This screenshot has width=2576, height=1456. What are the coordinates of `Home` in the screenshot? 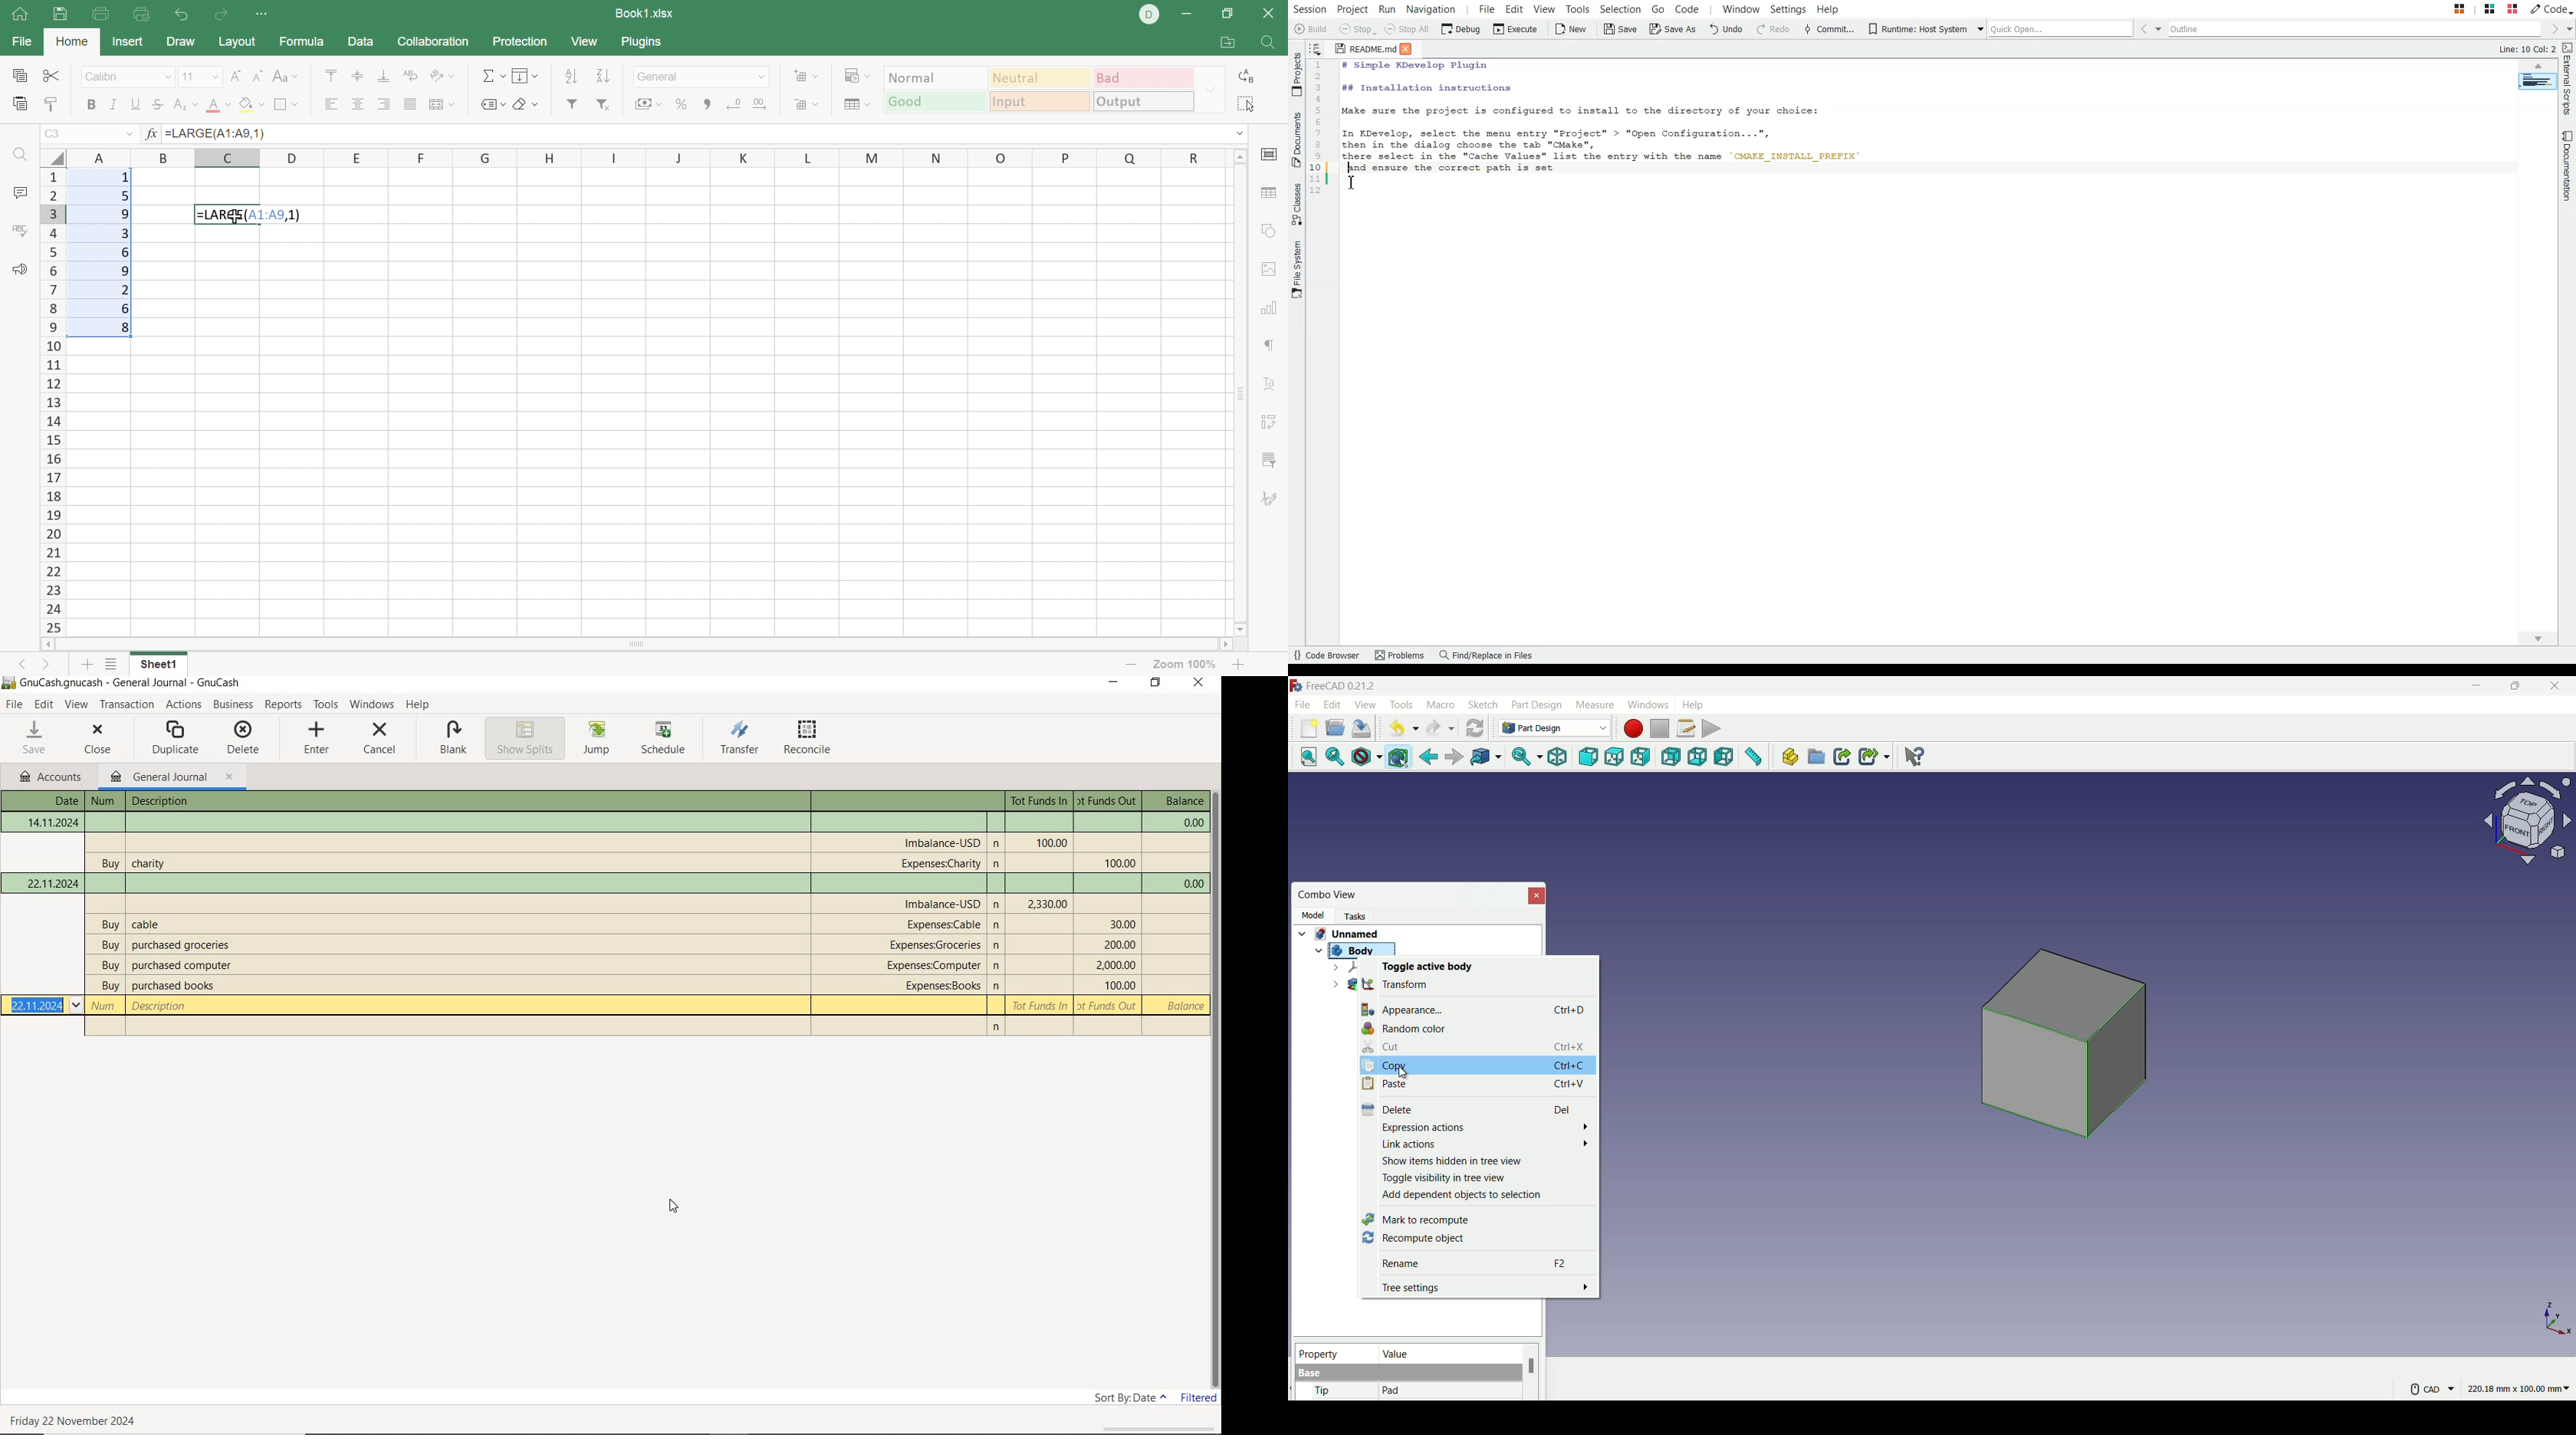 It's located at (71, 40).